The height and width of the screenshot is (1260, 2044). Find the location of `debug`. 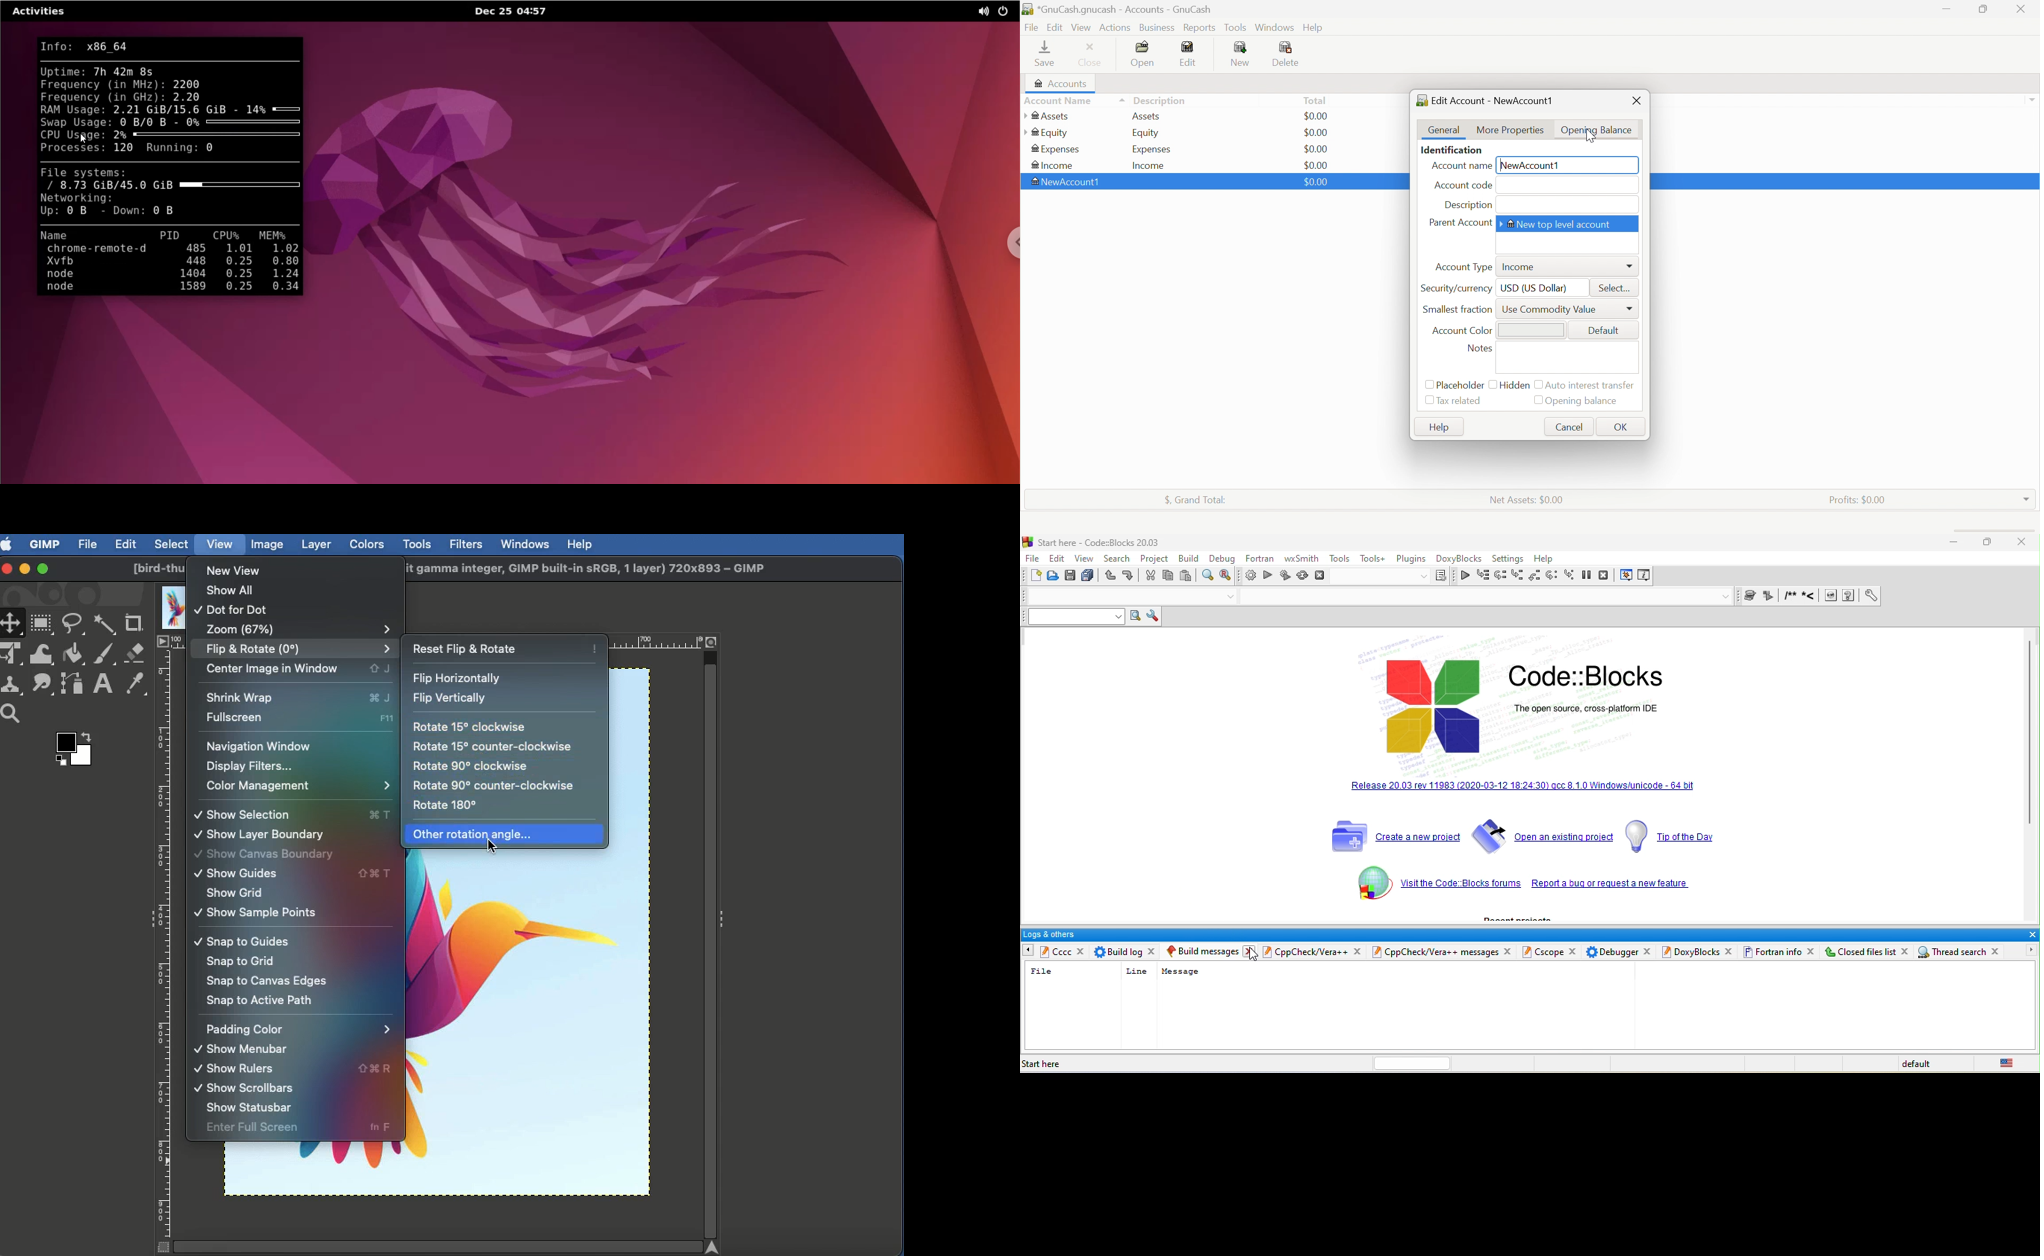

debug is located at coordinates (1222, 559).